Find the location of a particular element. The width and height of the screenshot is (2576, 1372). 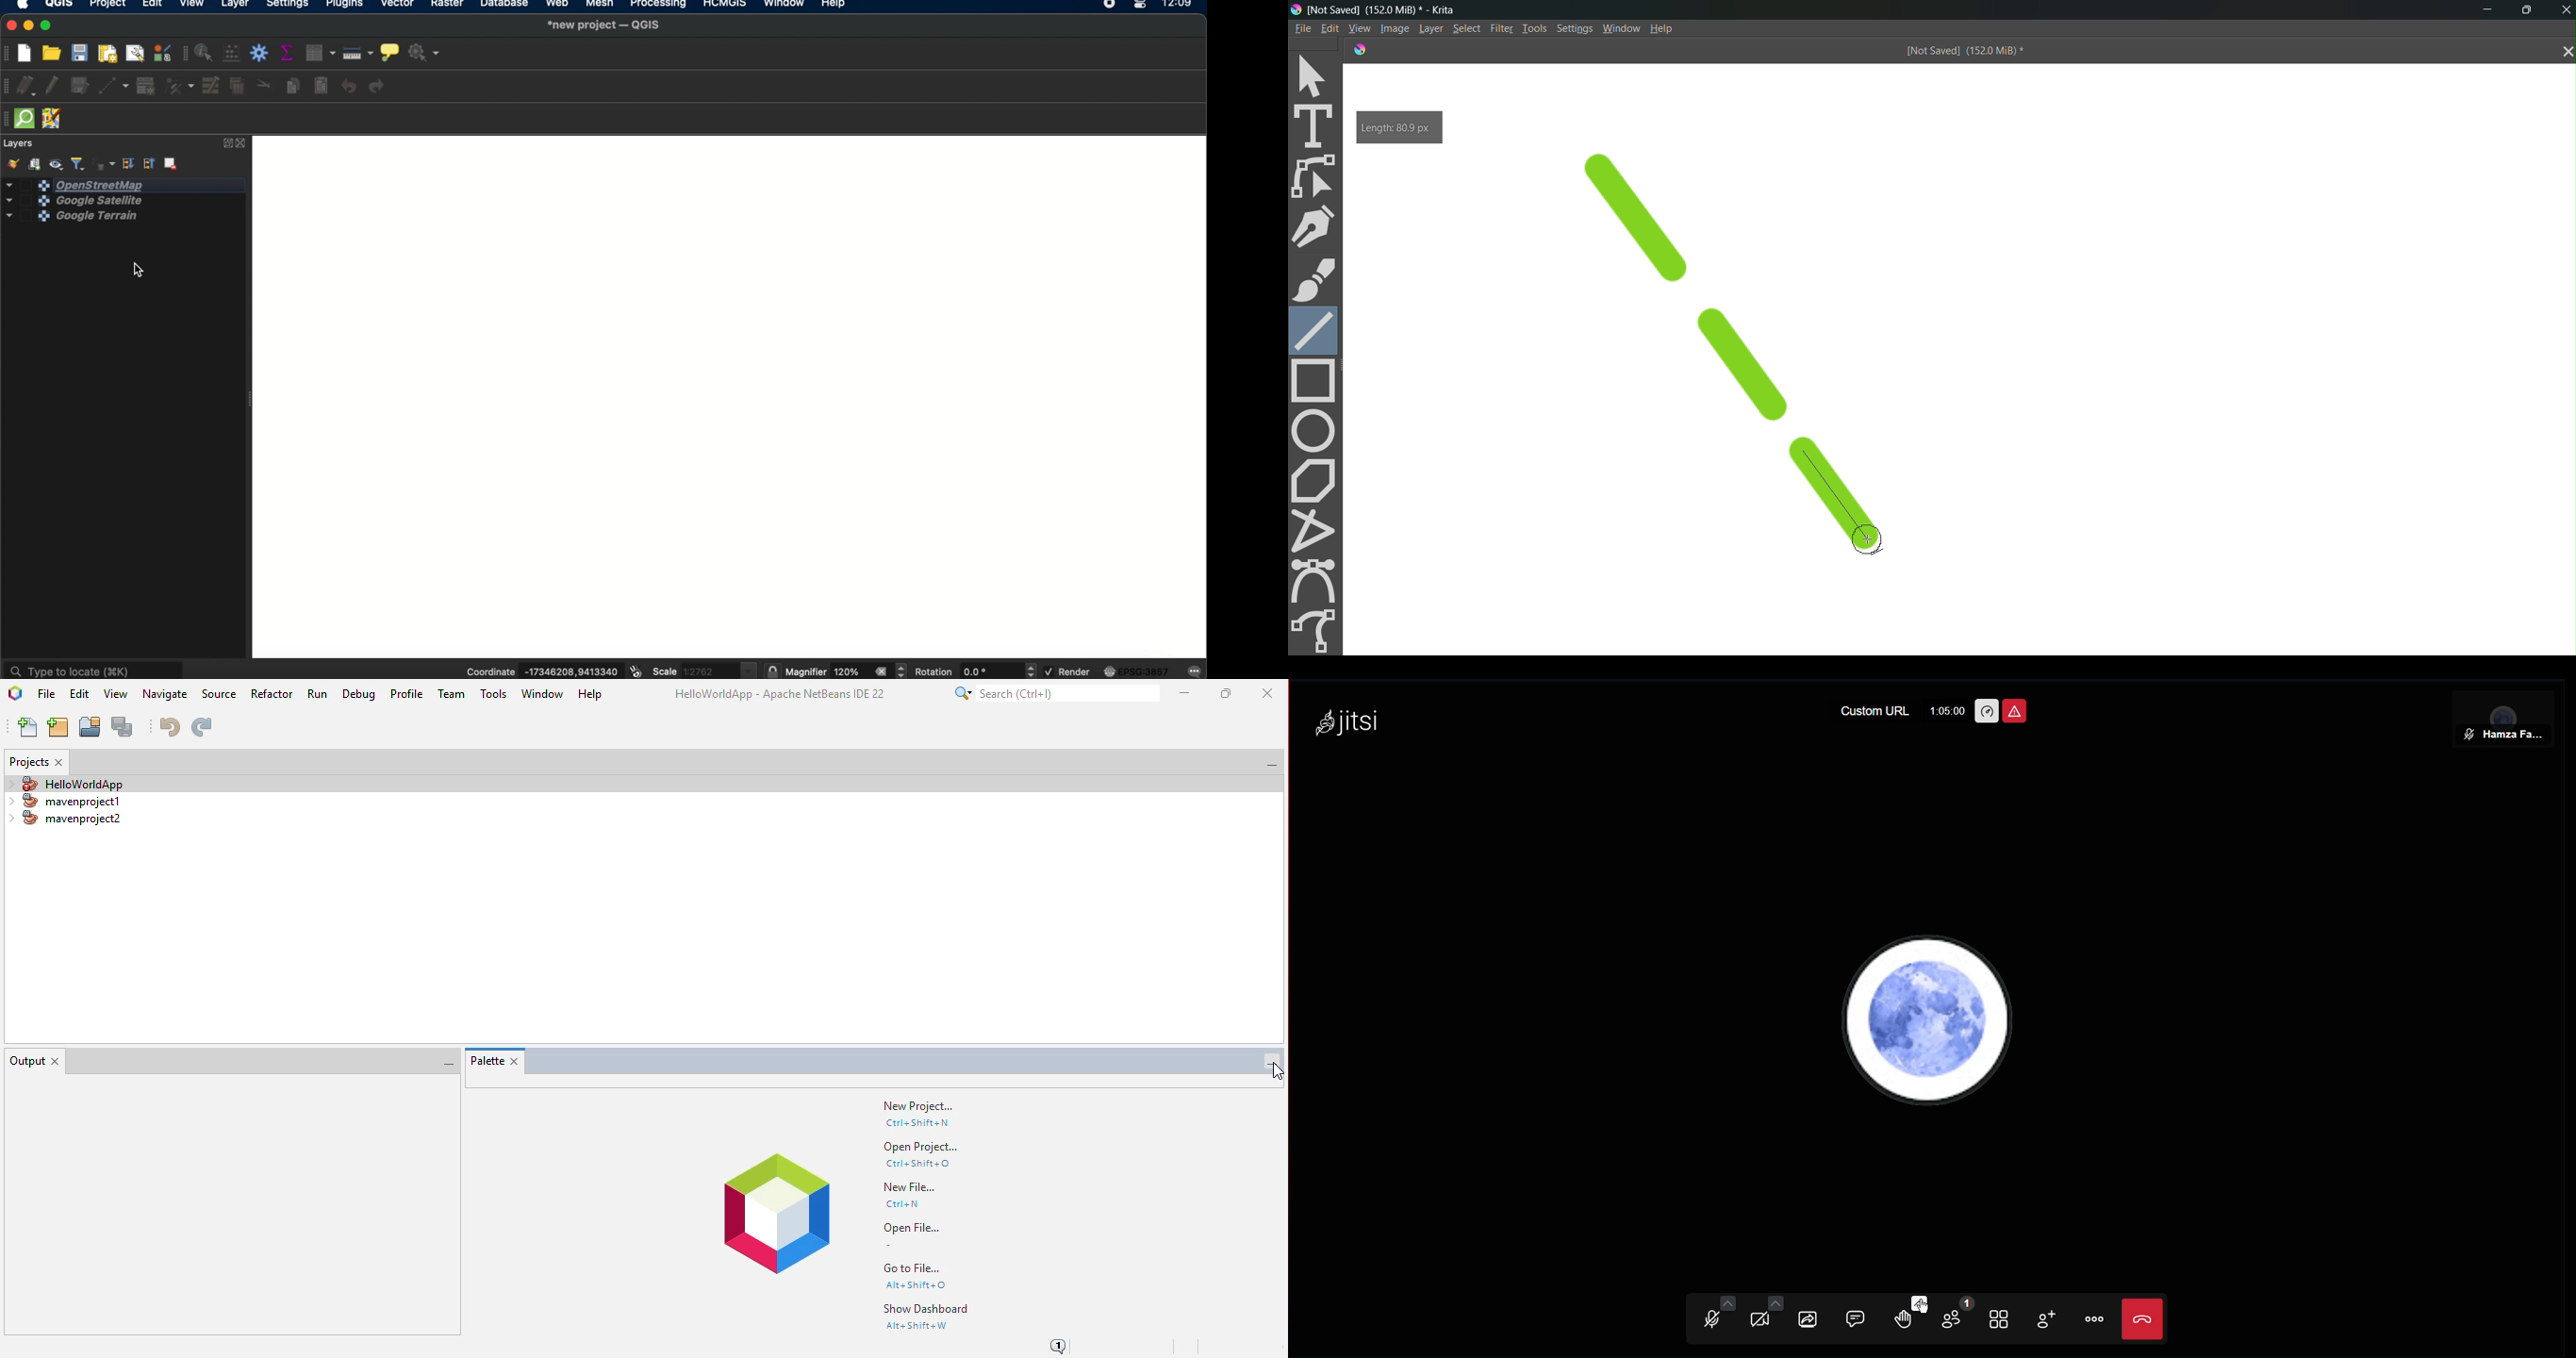

maximize is located at coordinates (48, 26).